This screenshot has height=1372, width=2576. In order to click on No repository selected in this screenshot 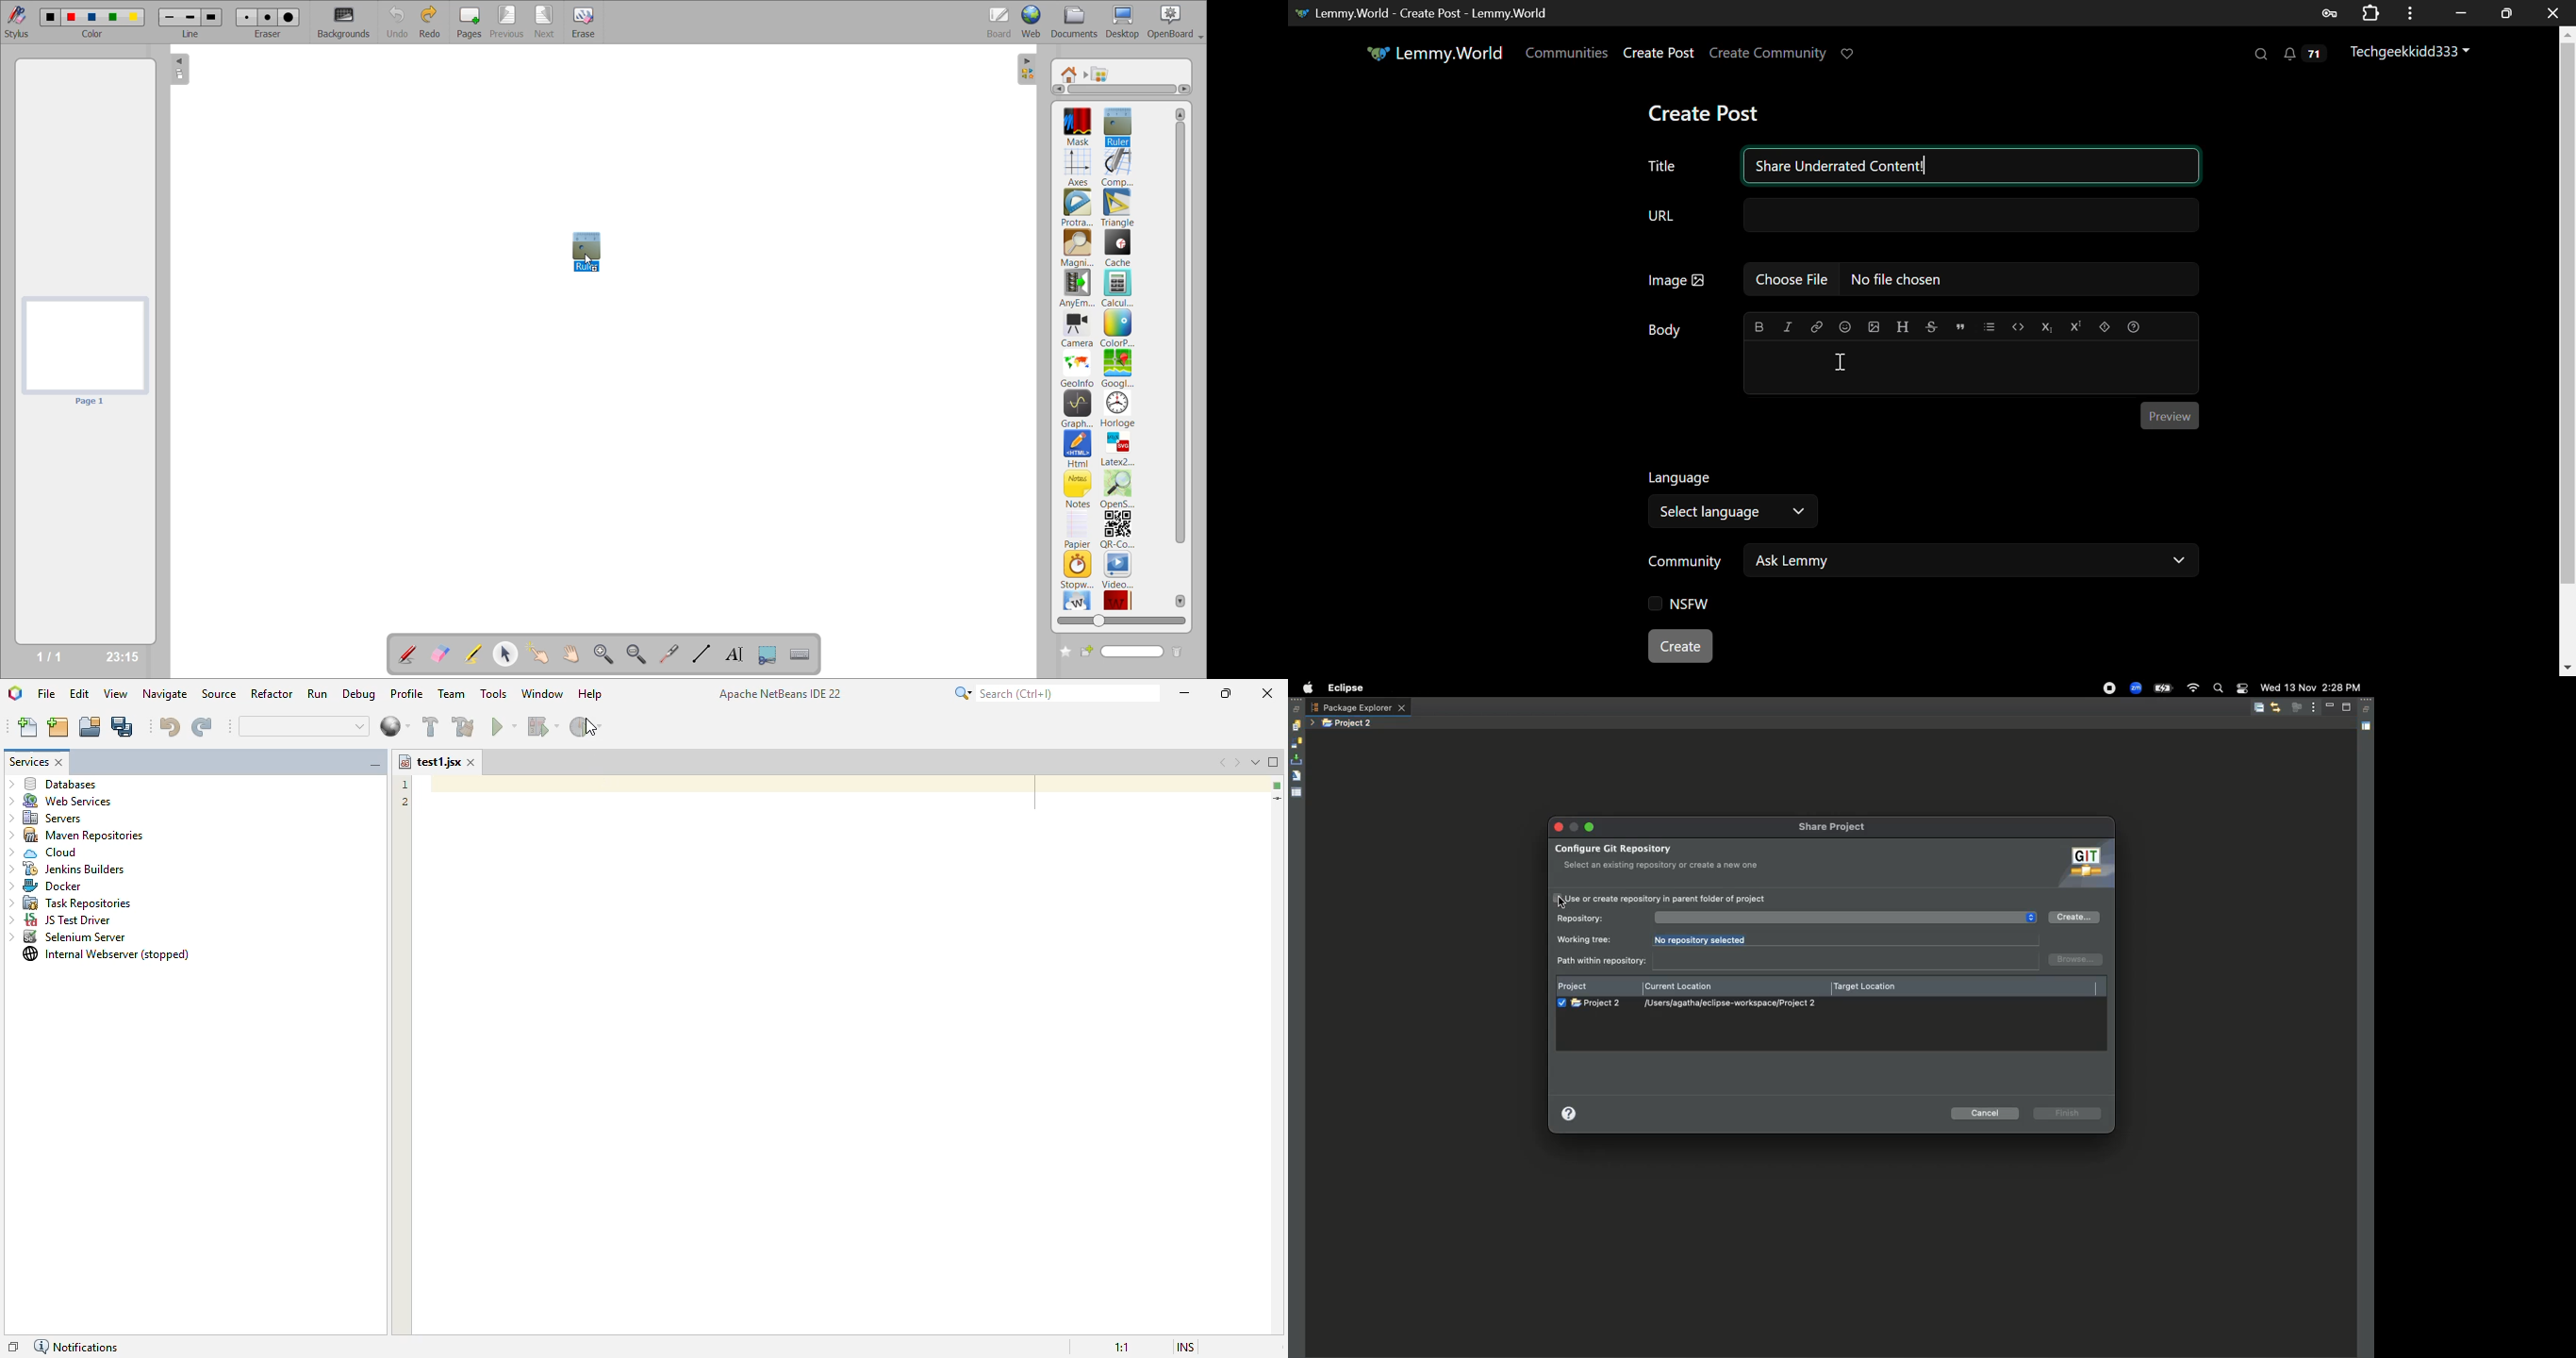, I will do `click(1707, 940)`.